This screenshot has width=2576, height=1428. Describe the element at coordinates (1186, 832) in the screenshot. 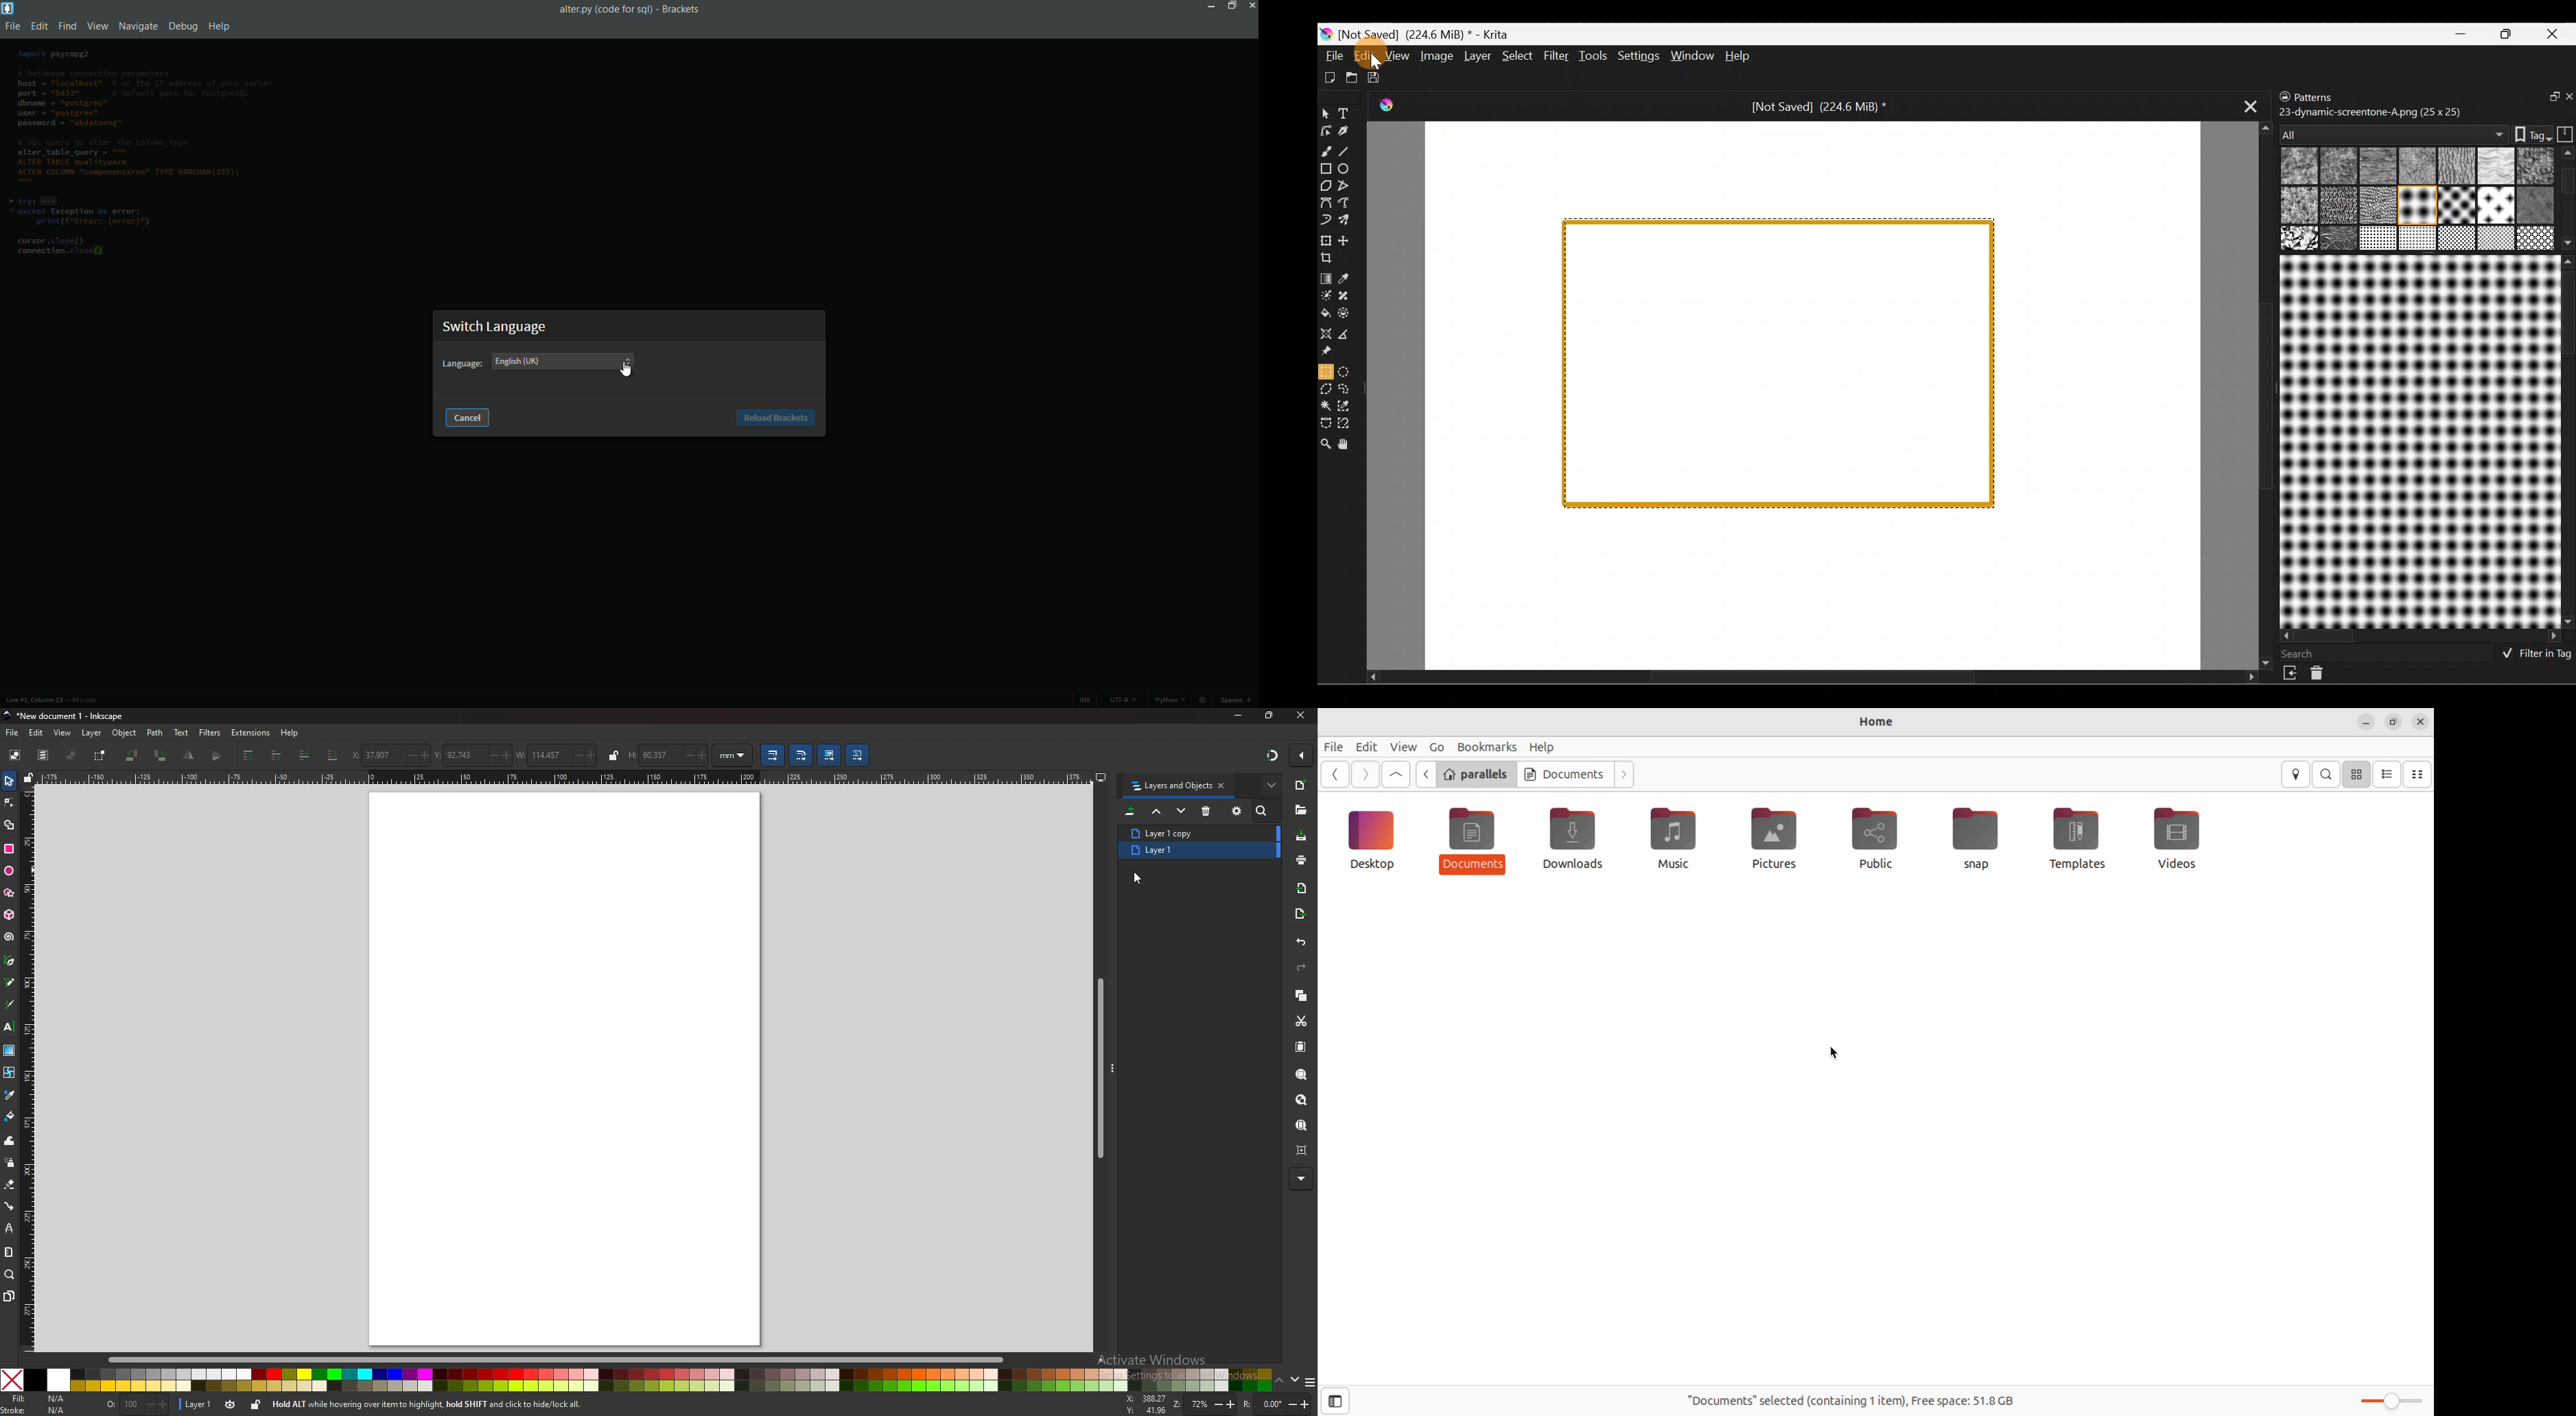

I see `duplicate layer` at that location.